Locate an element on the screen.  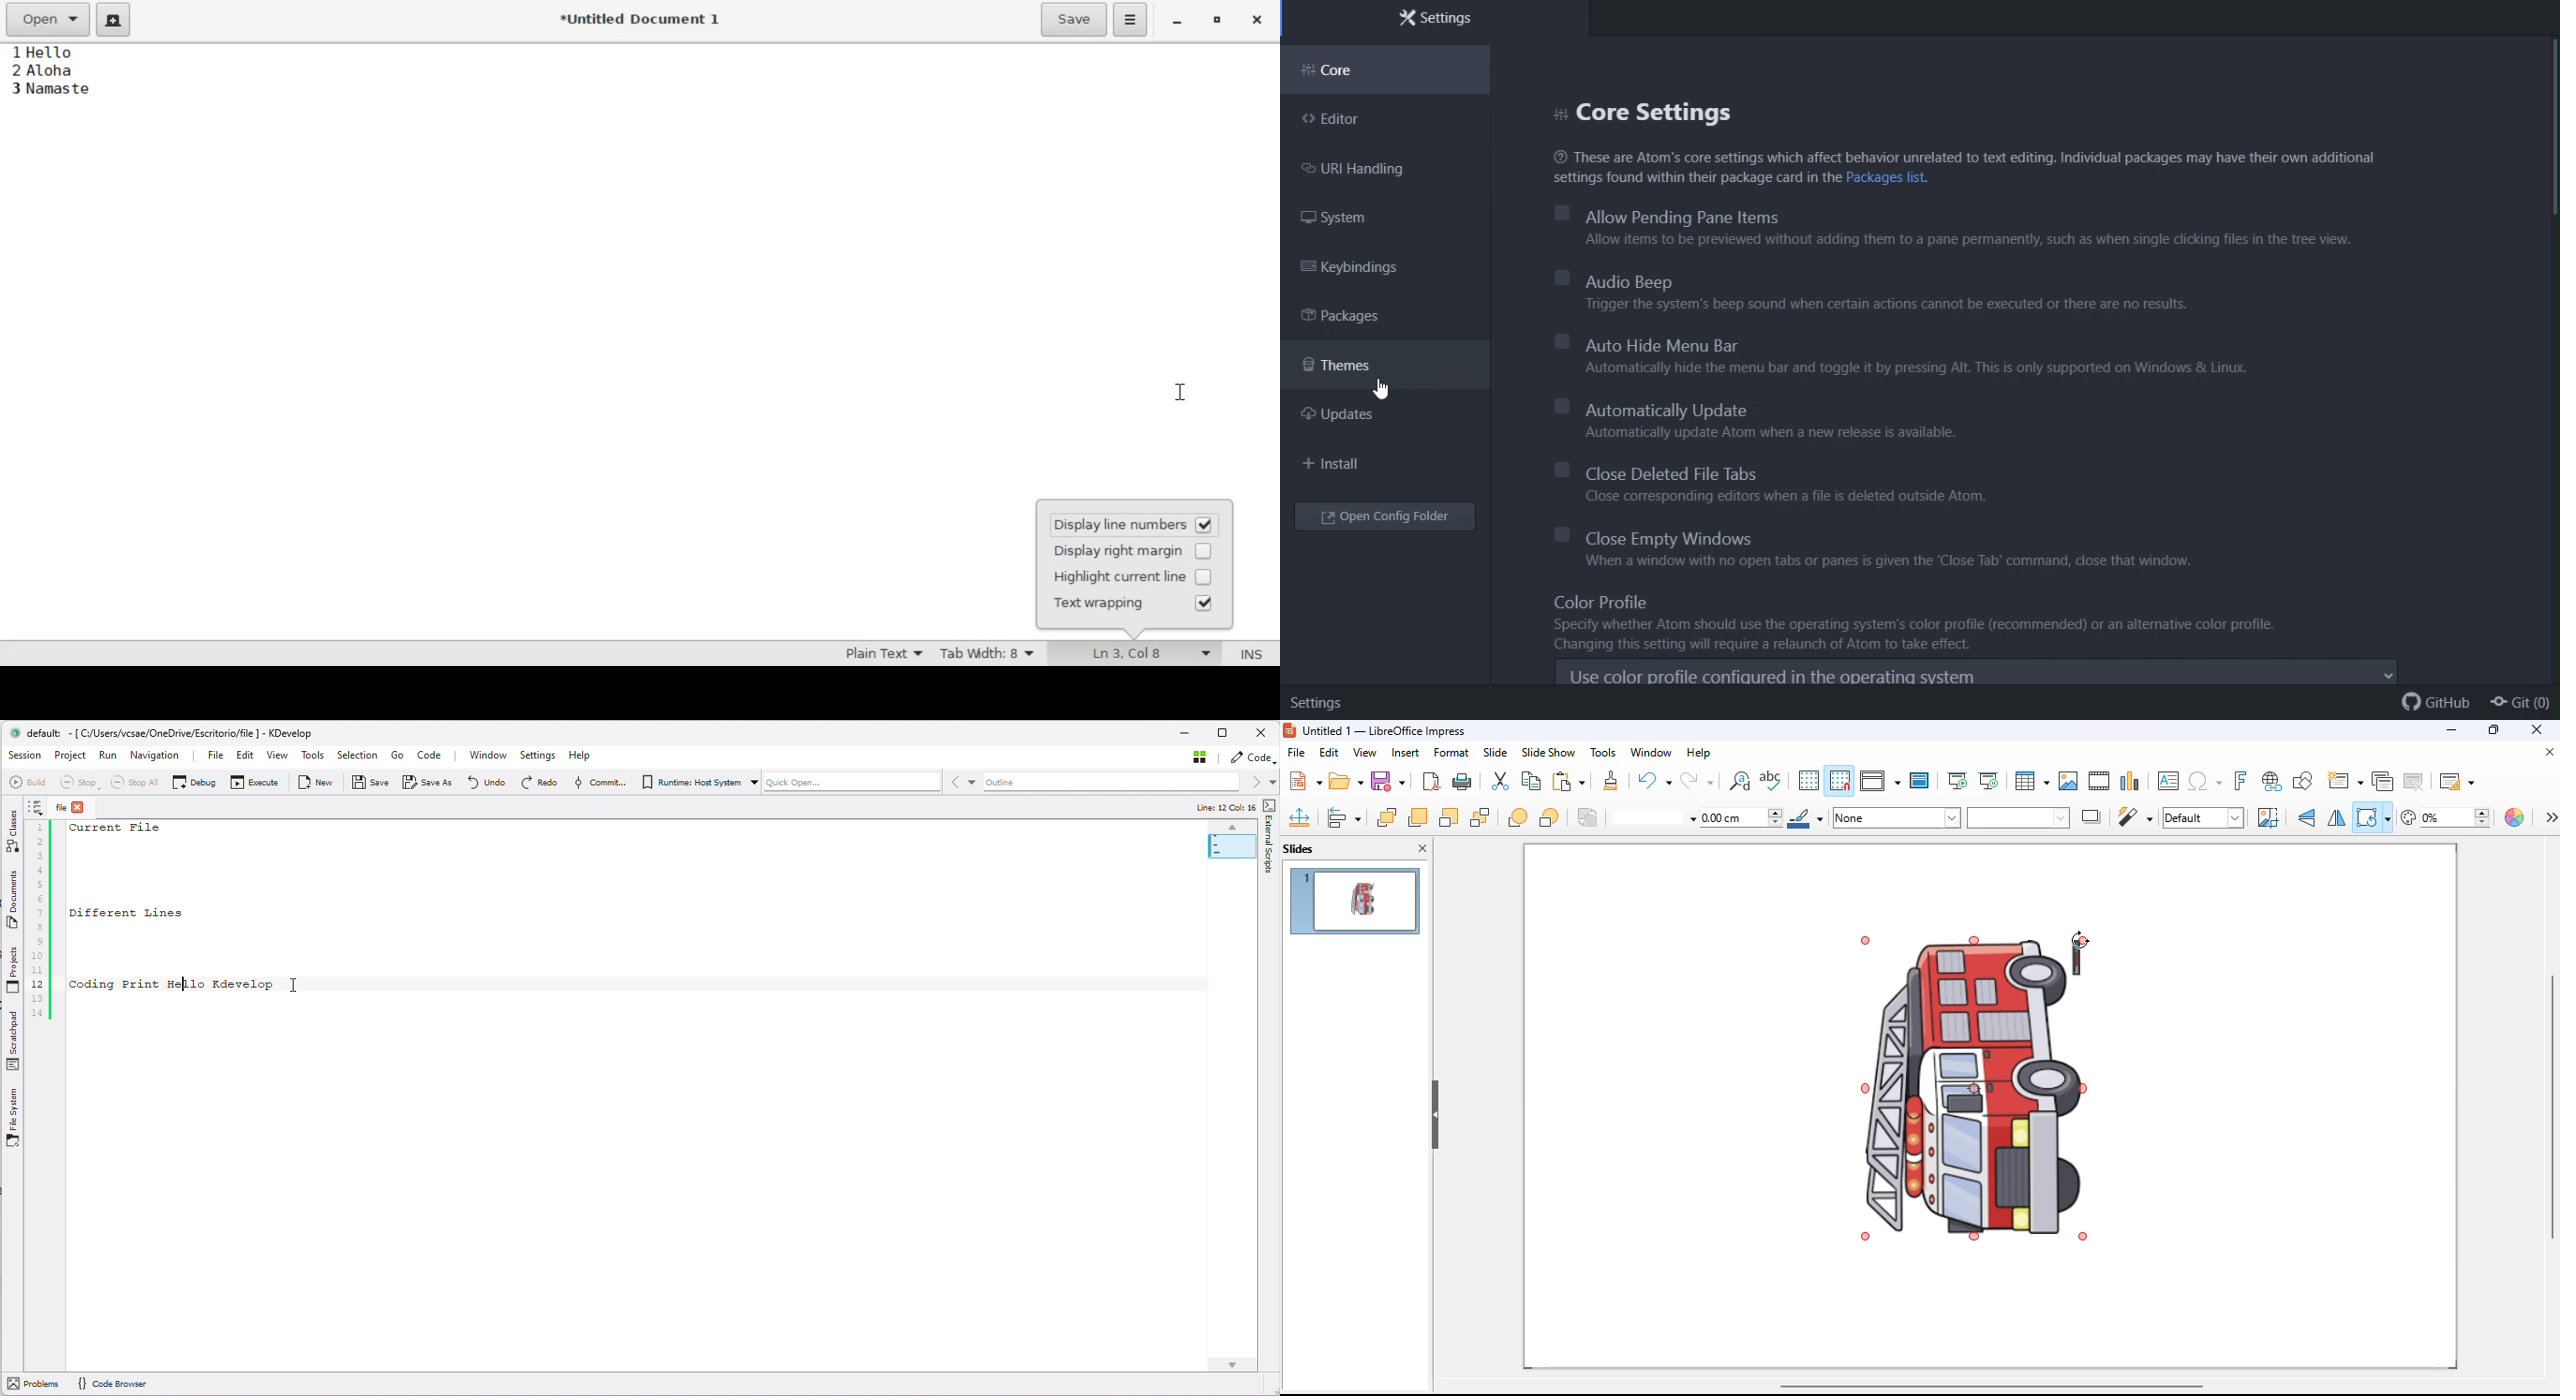
color is located at coordinates (2516, 817).